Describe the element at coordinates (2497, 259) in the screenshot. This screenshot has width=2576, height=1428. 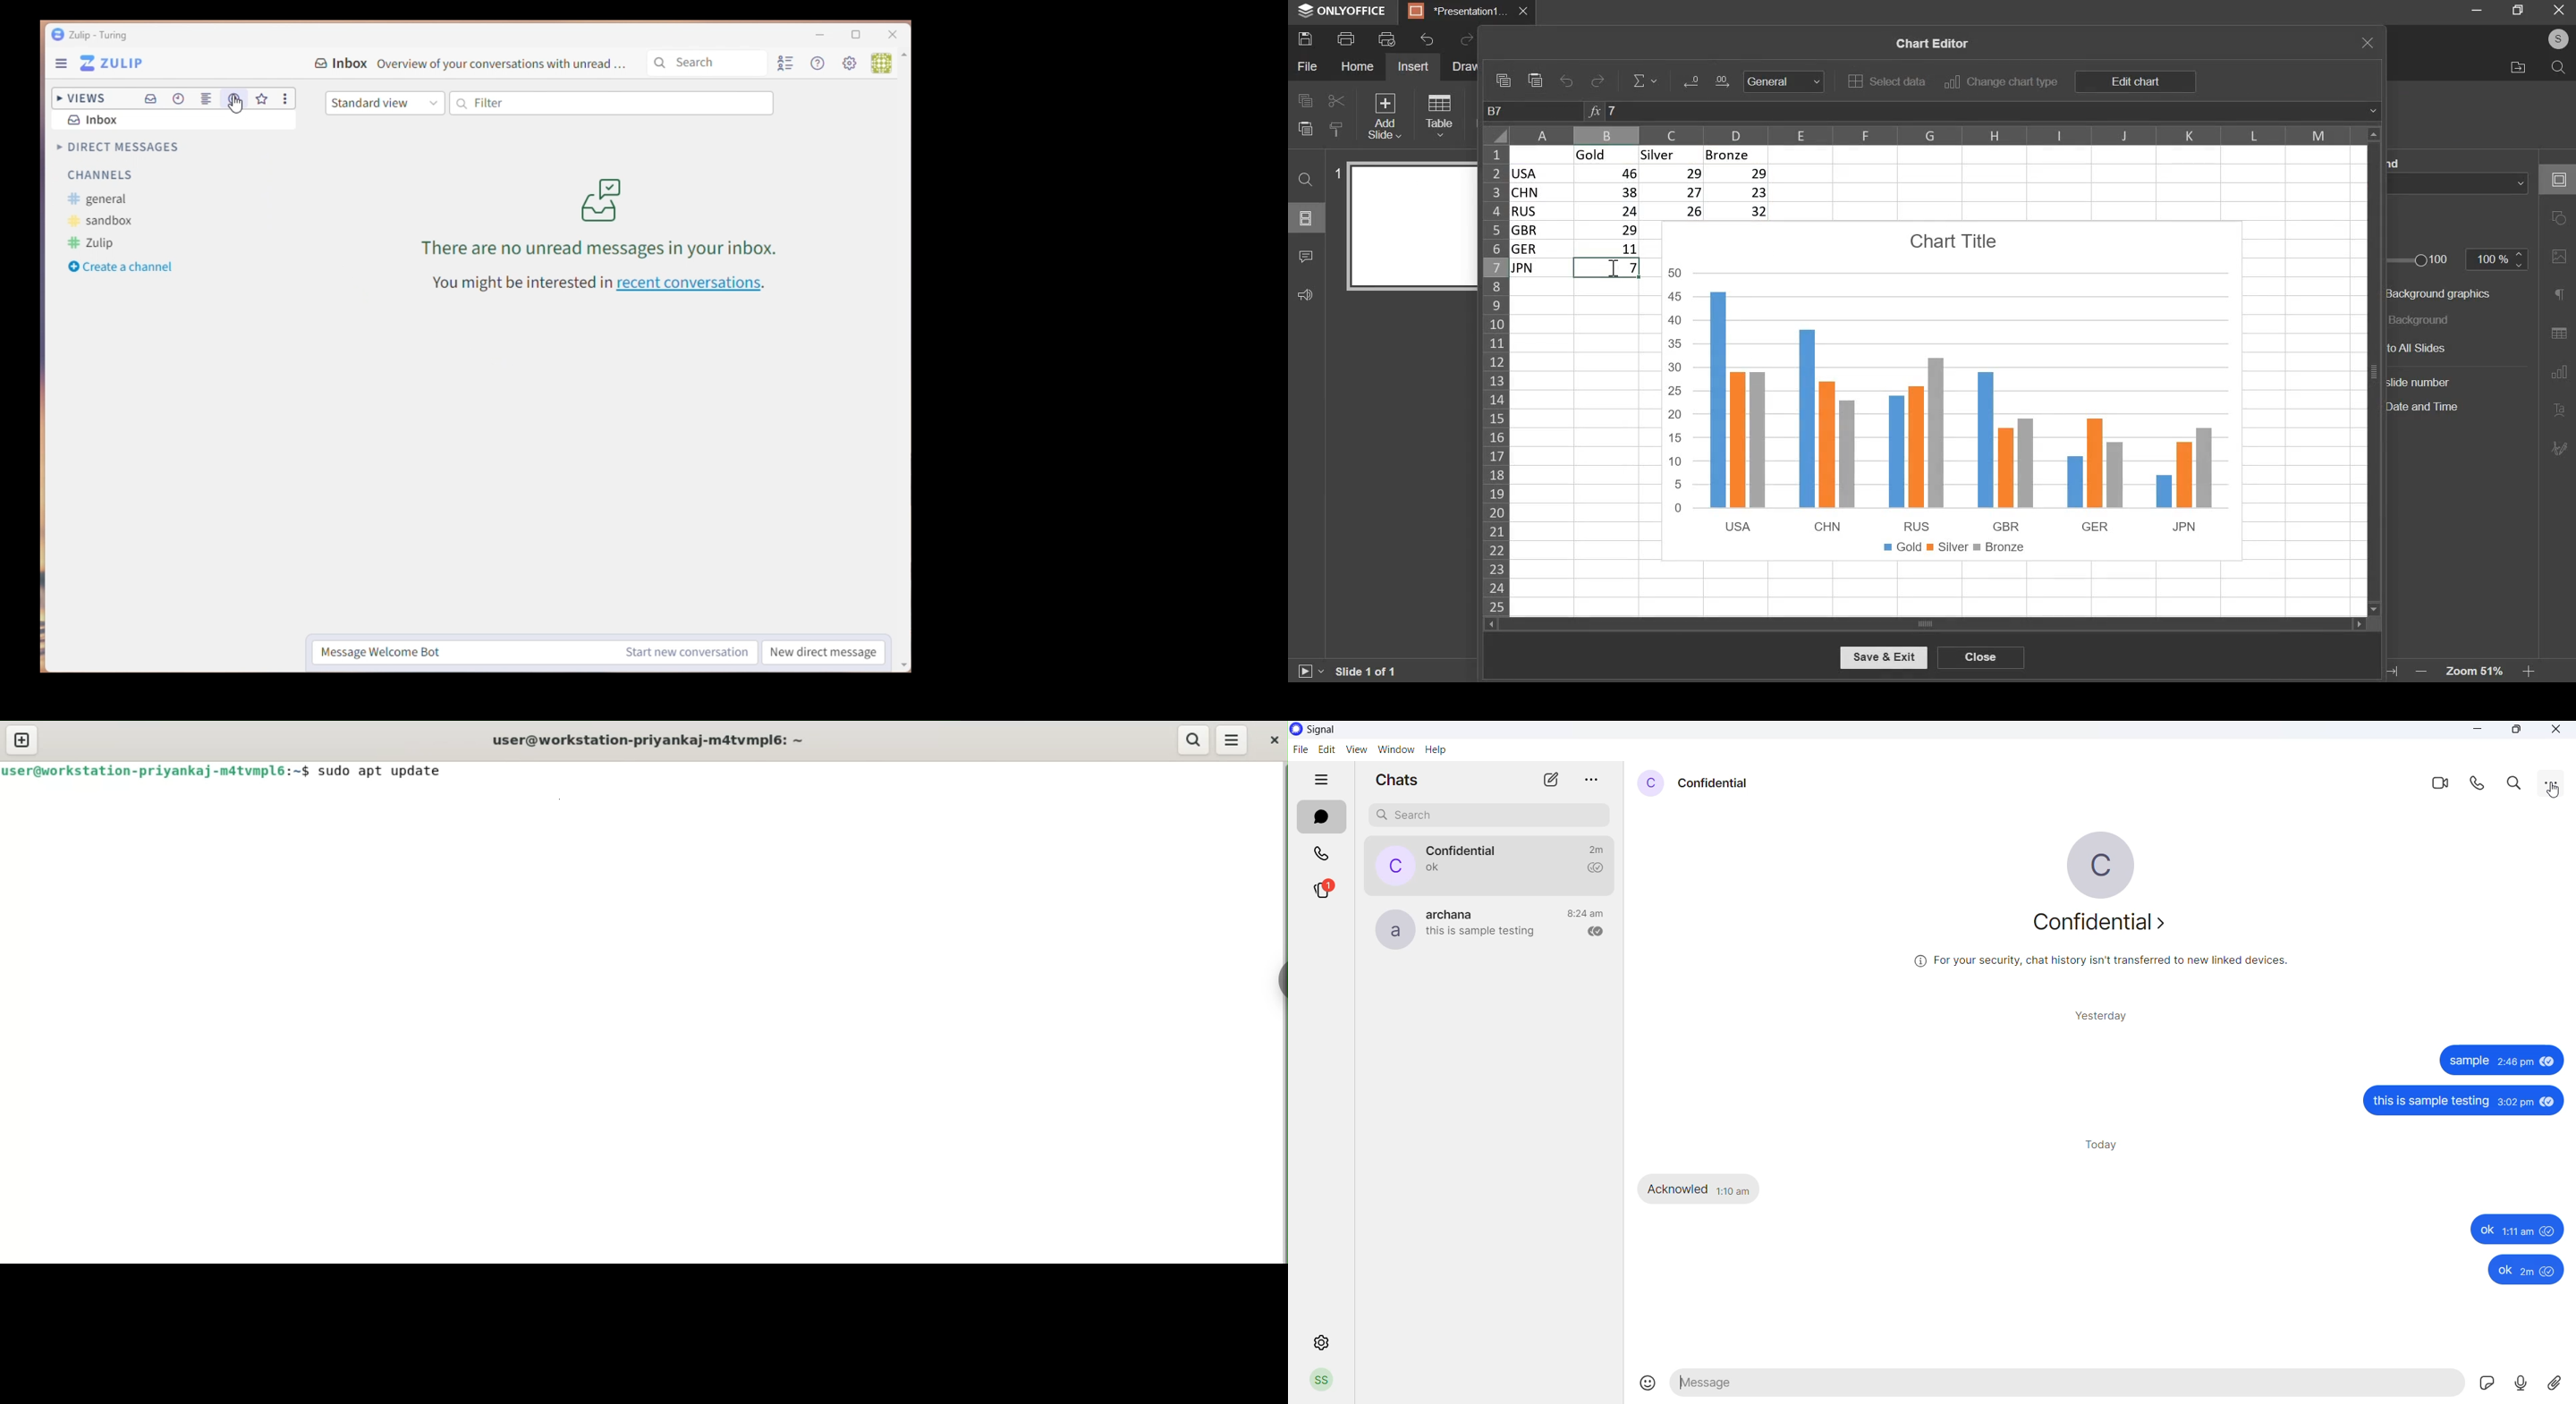
I see `opacity` at that location.